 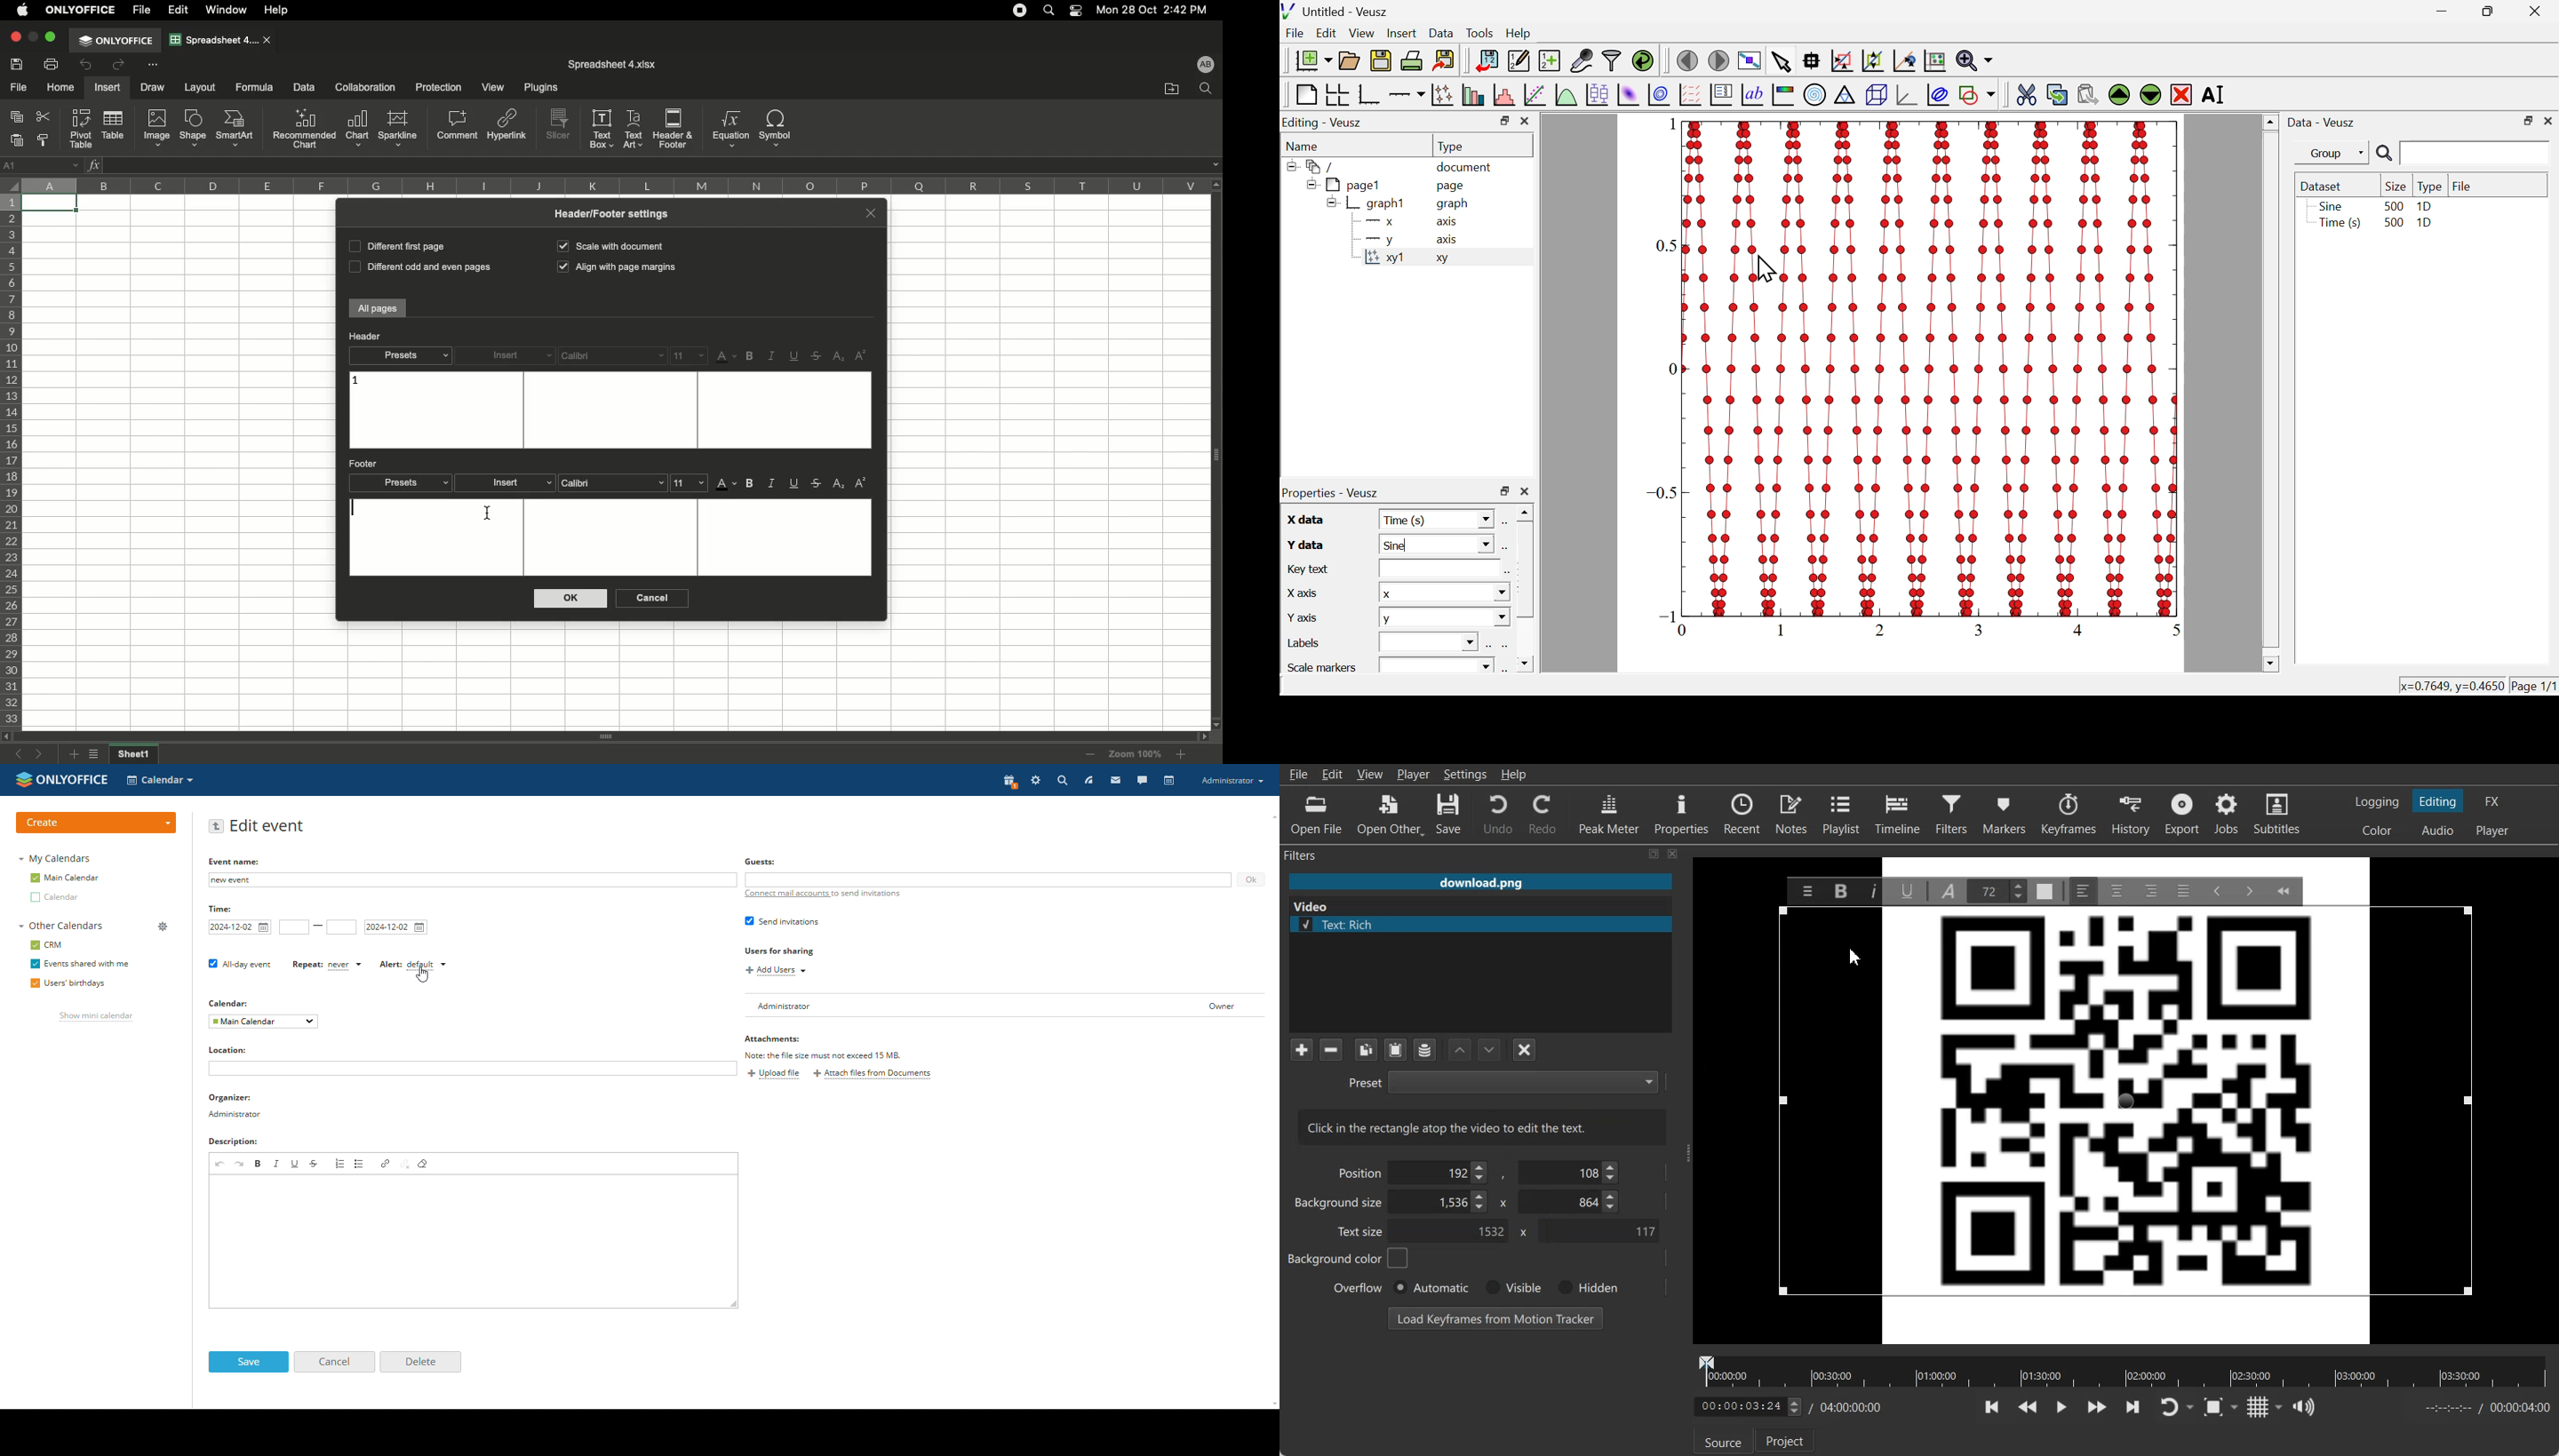 What do you see at coordinates (1305, 95) in the screenshot?
I see `blank page` at bounding box center [1305, 95].